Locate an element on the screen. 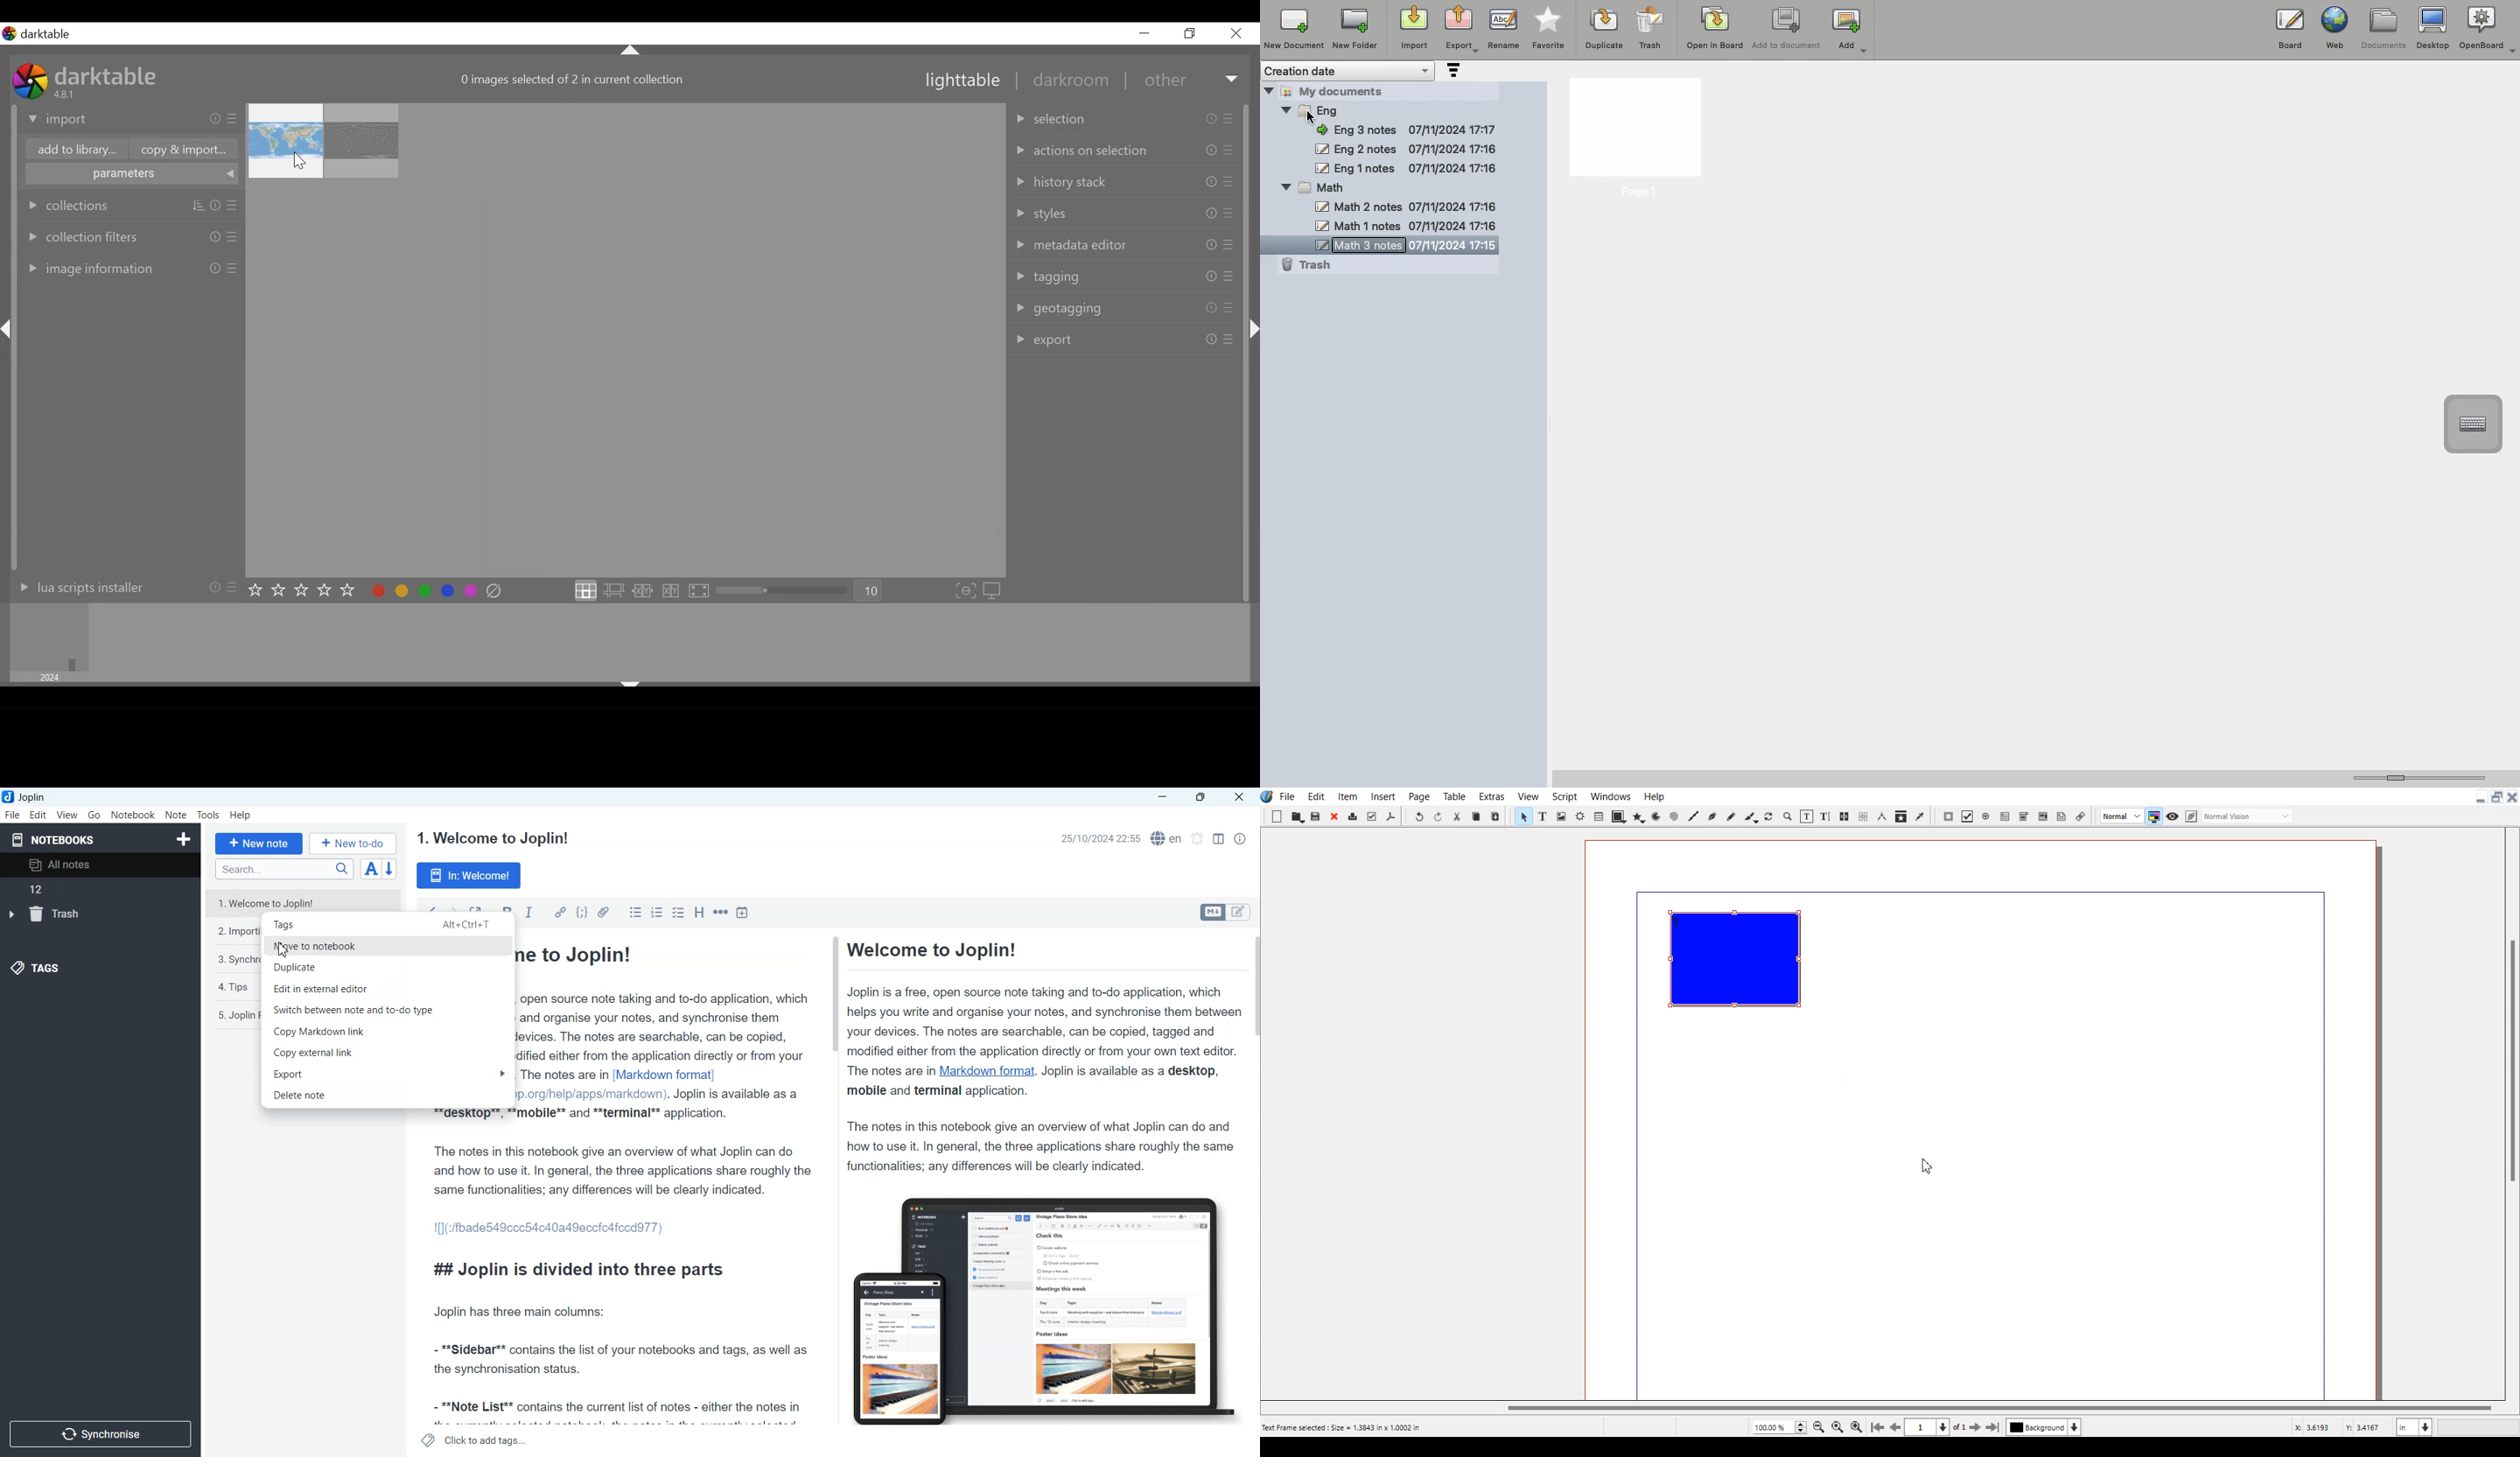 Image resolution: width=2520 pixels, height=1484 pixels. In: Welcome! is located at coordinates (469, 876).